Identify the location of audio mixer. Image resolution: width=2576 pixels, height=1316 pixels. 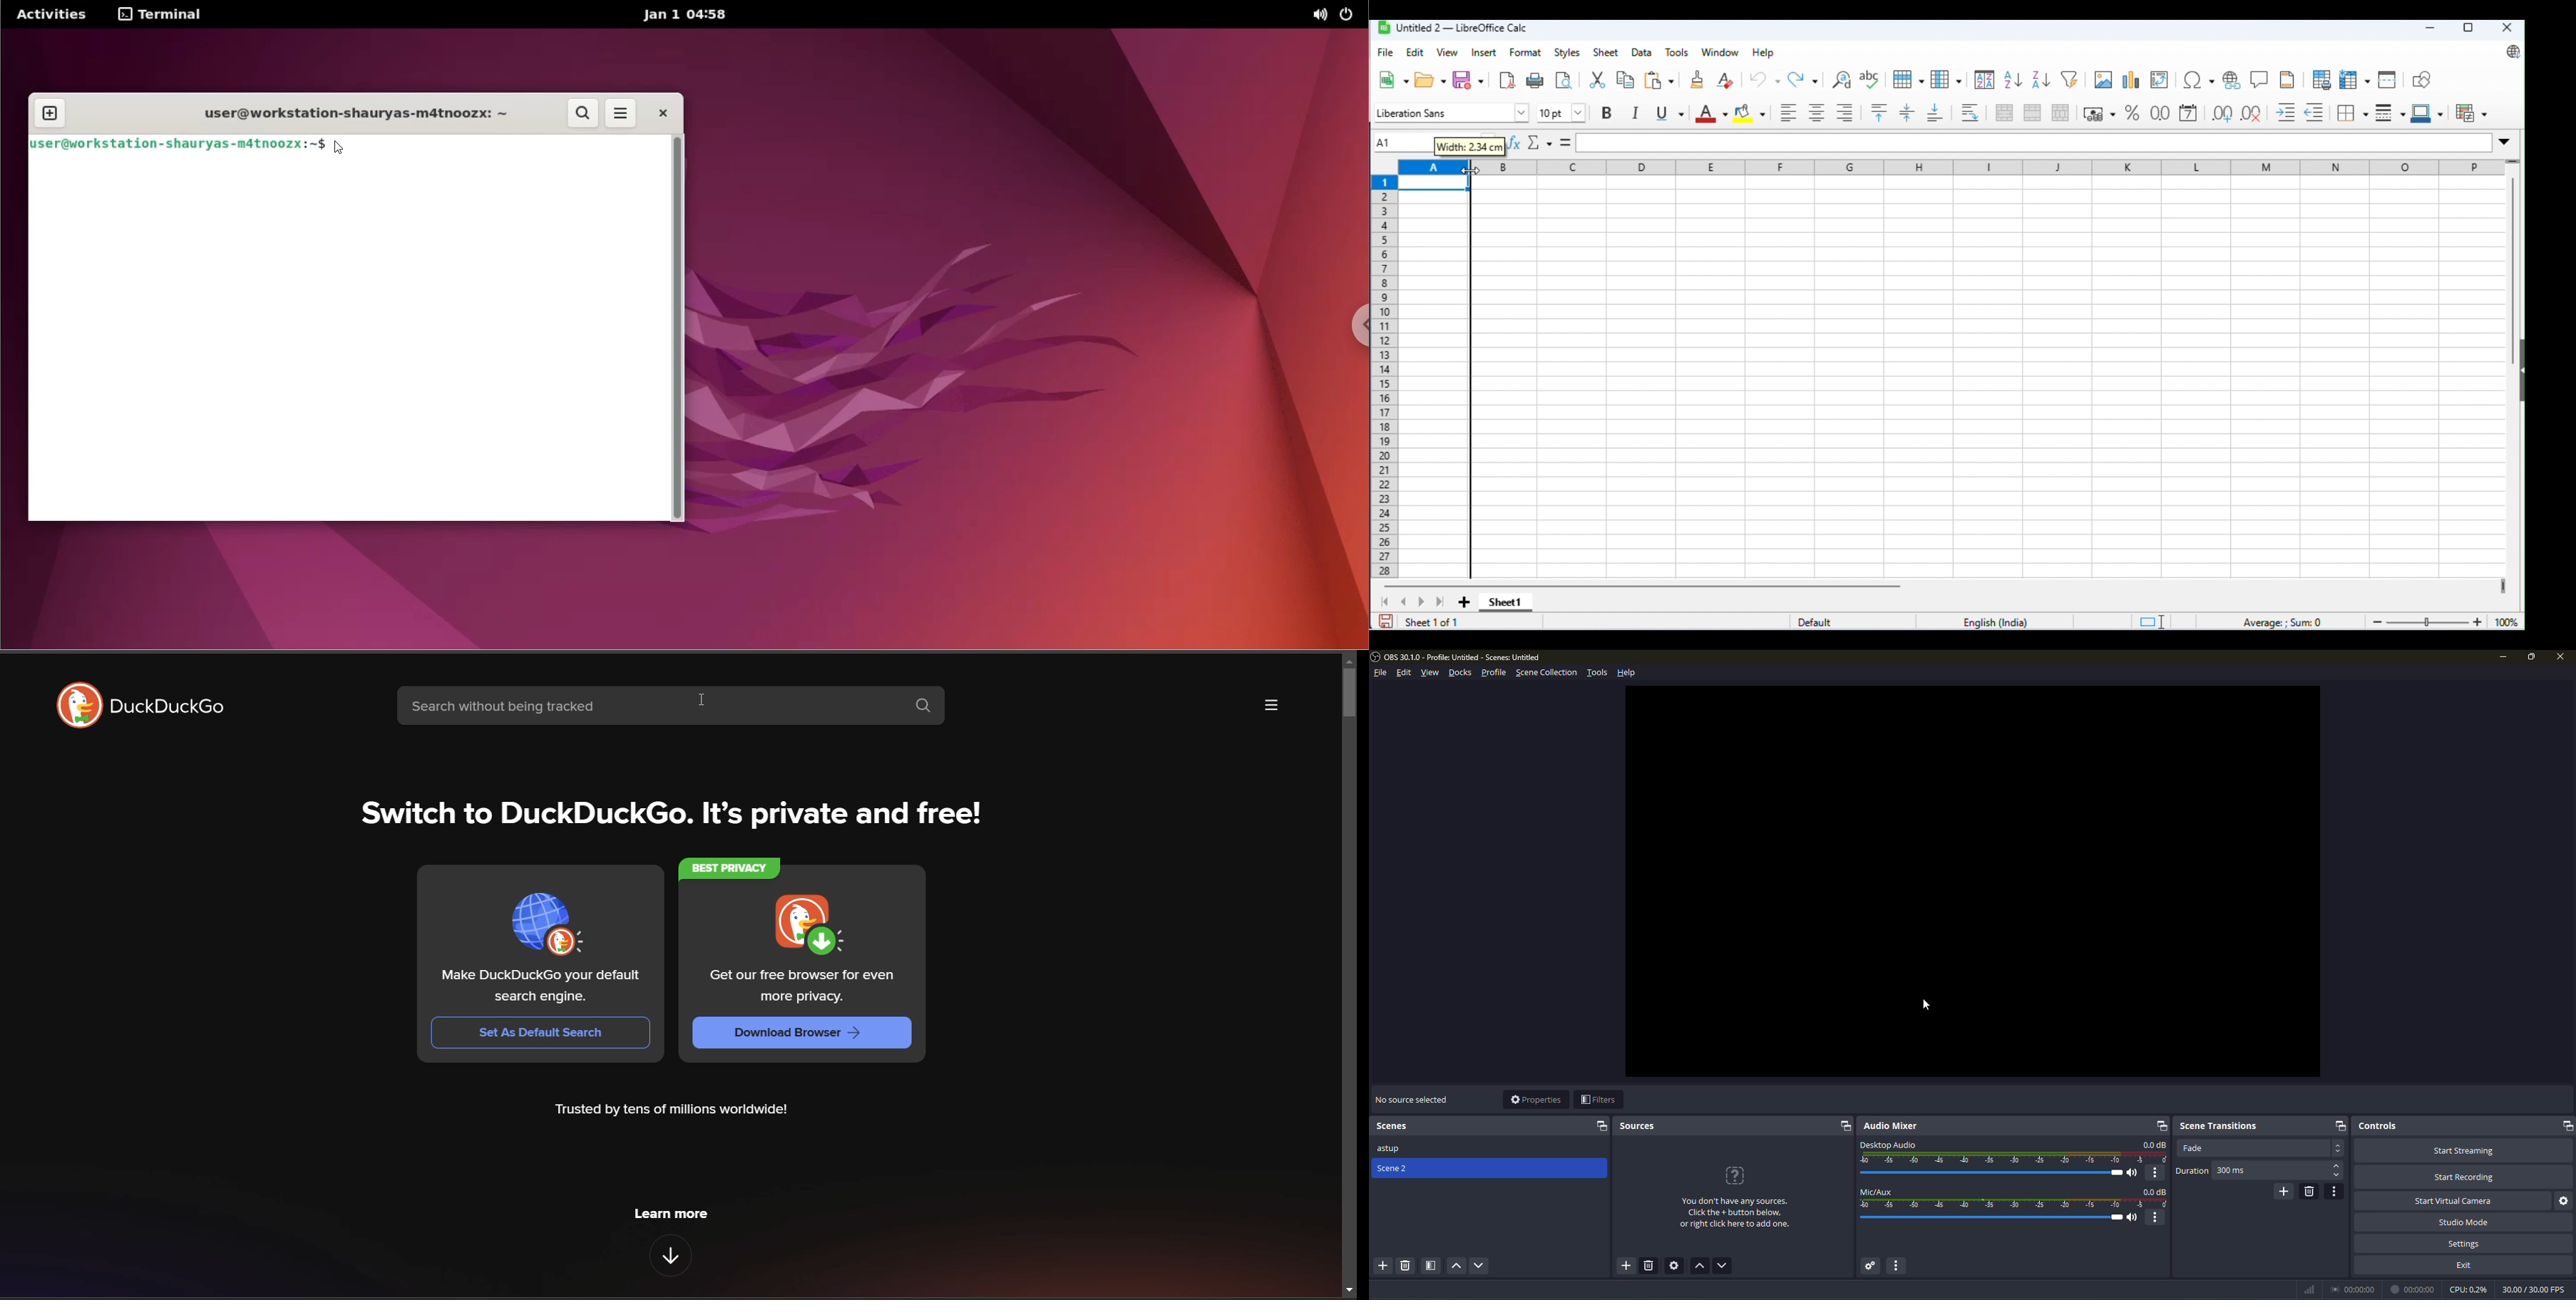
(1890, 1126).